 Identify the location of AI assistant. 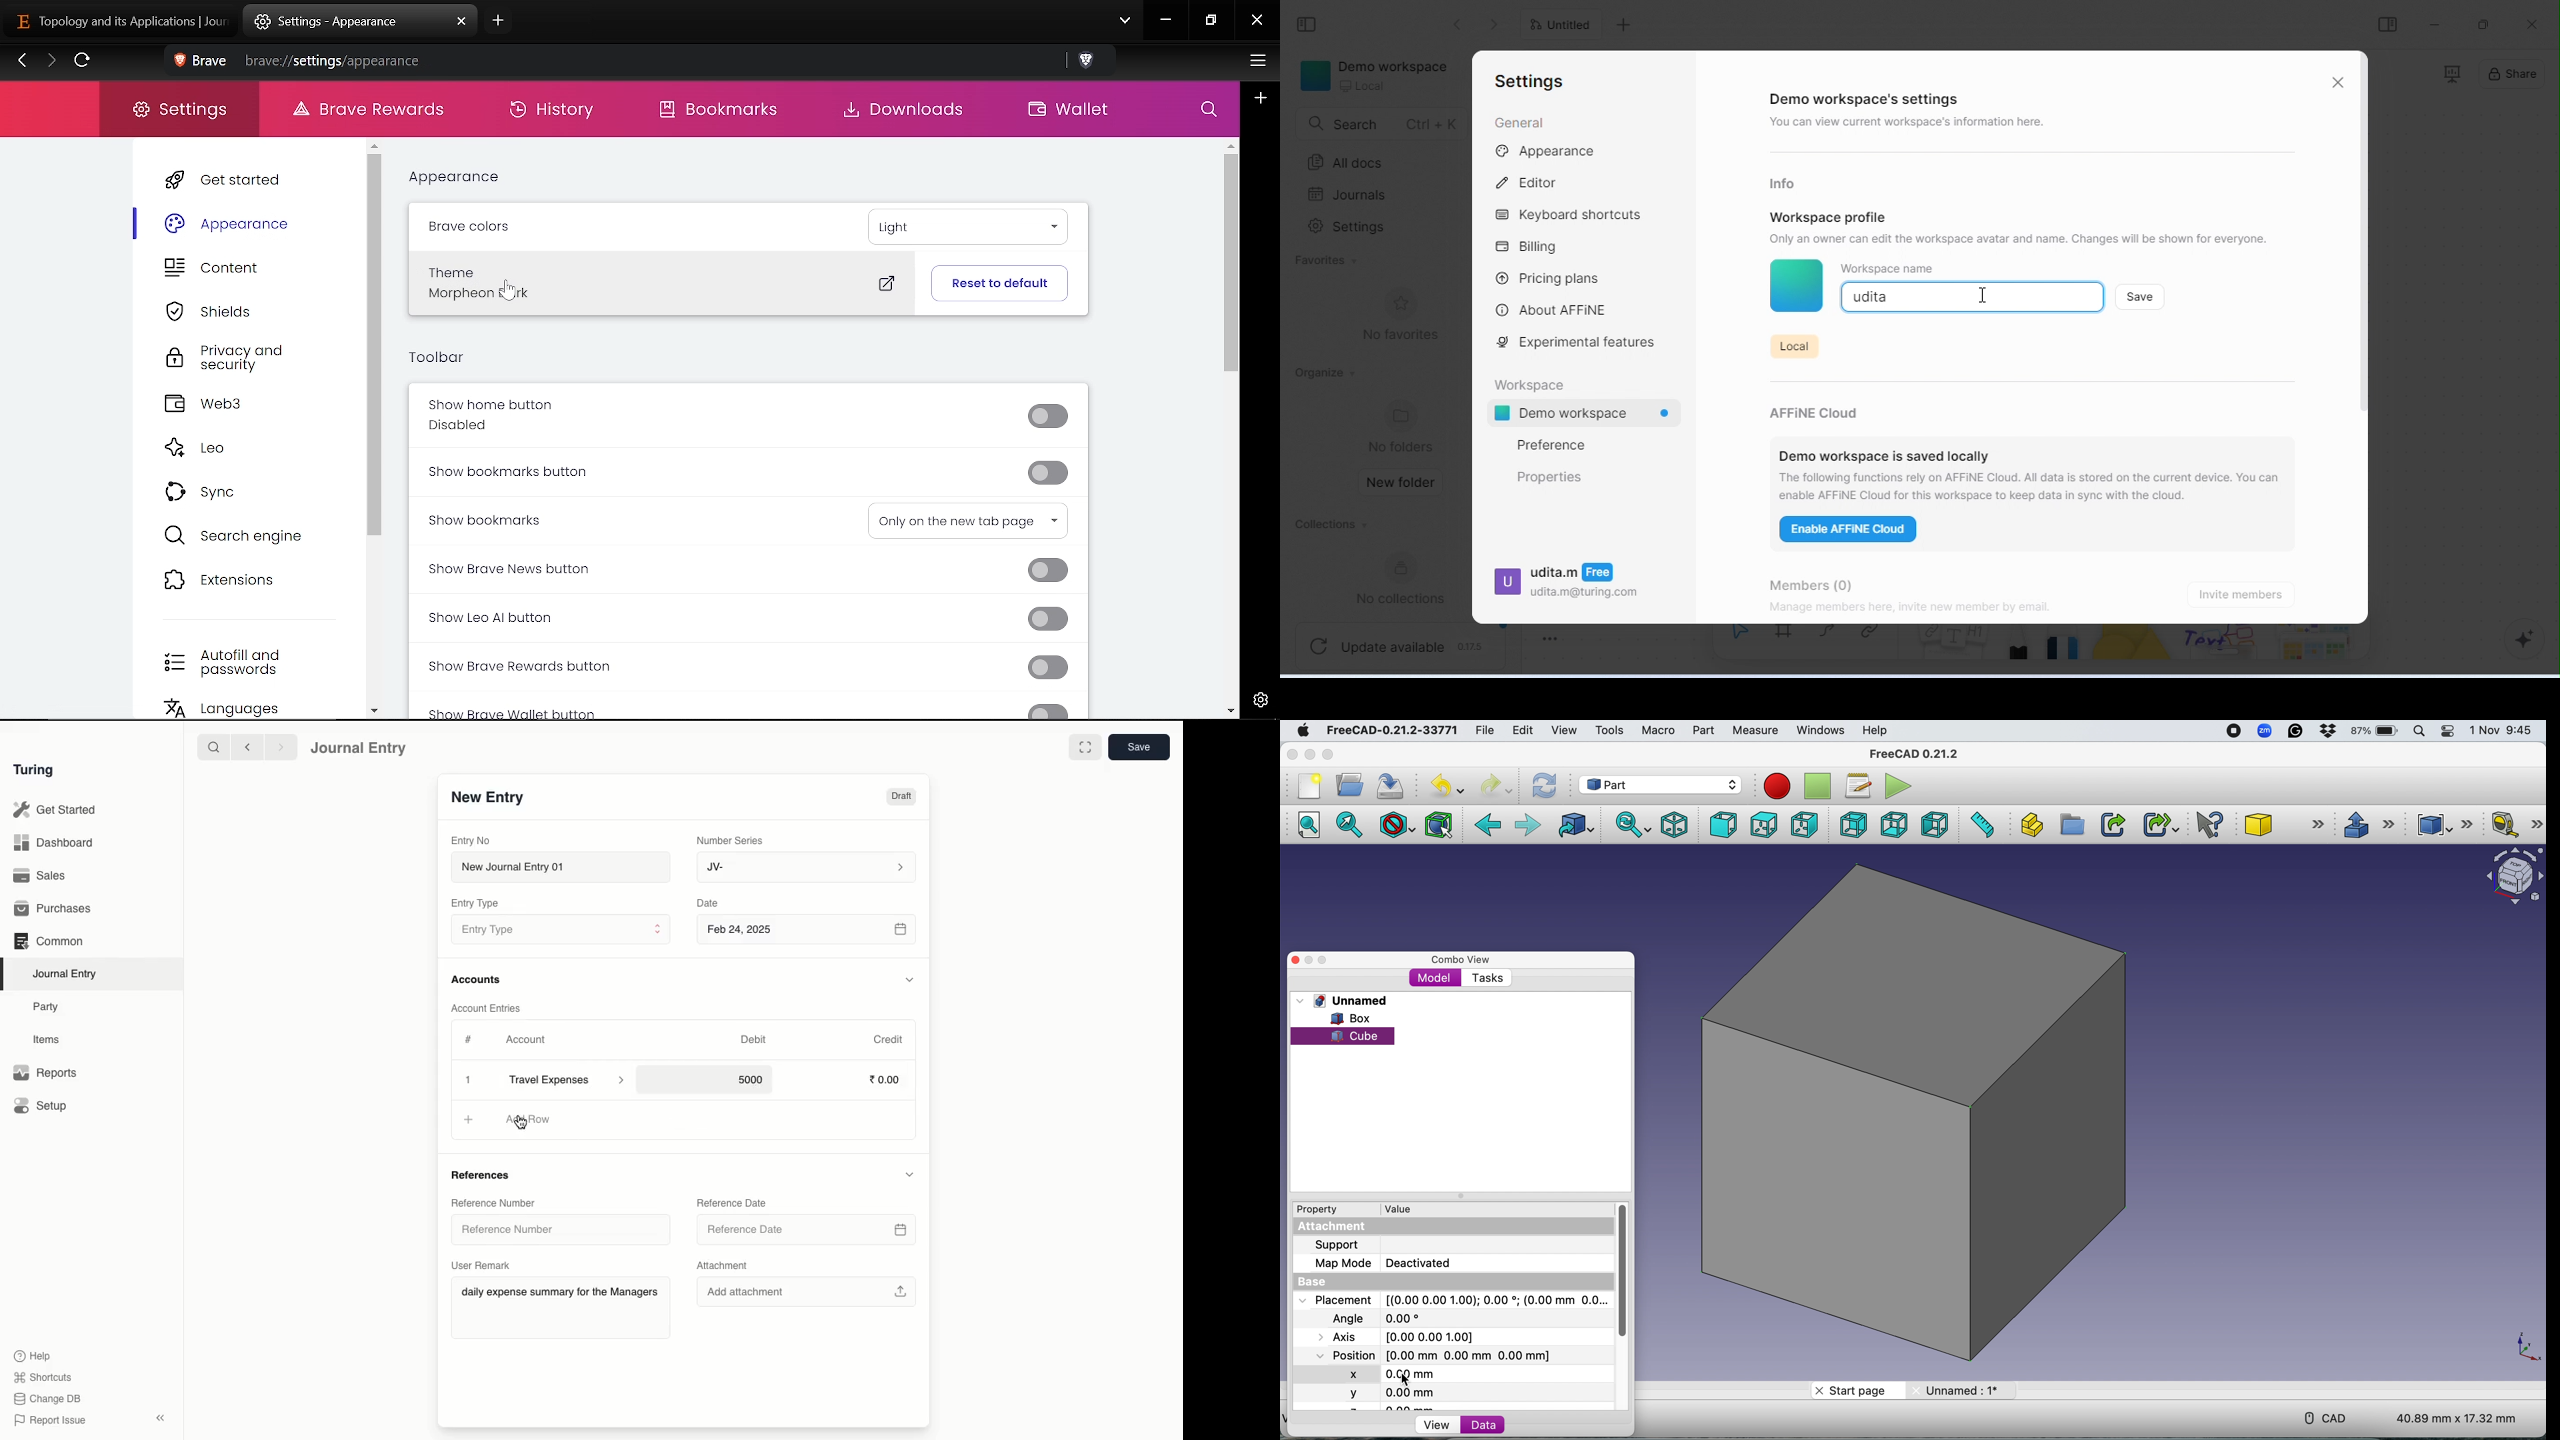
(2517, 640).